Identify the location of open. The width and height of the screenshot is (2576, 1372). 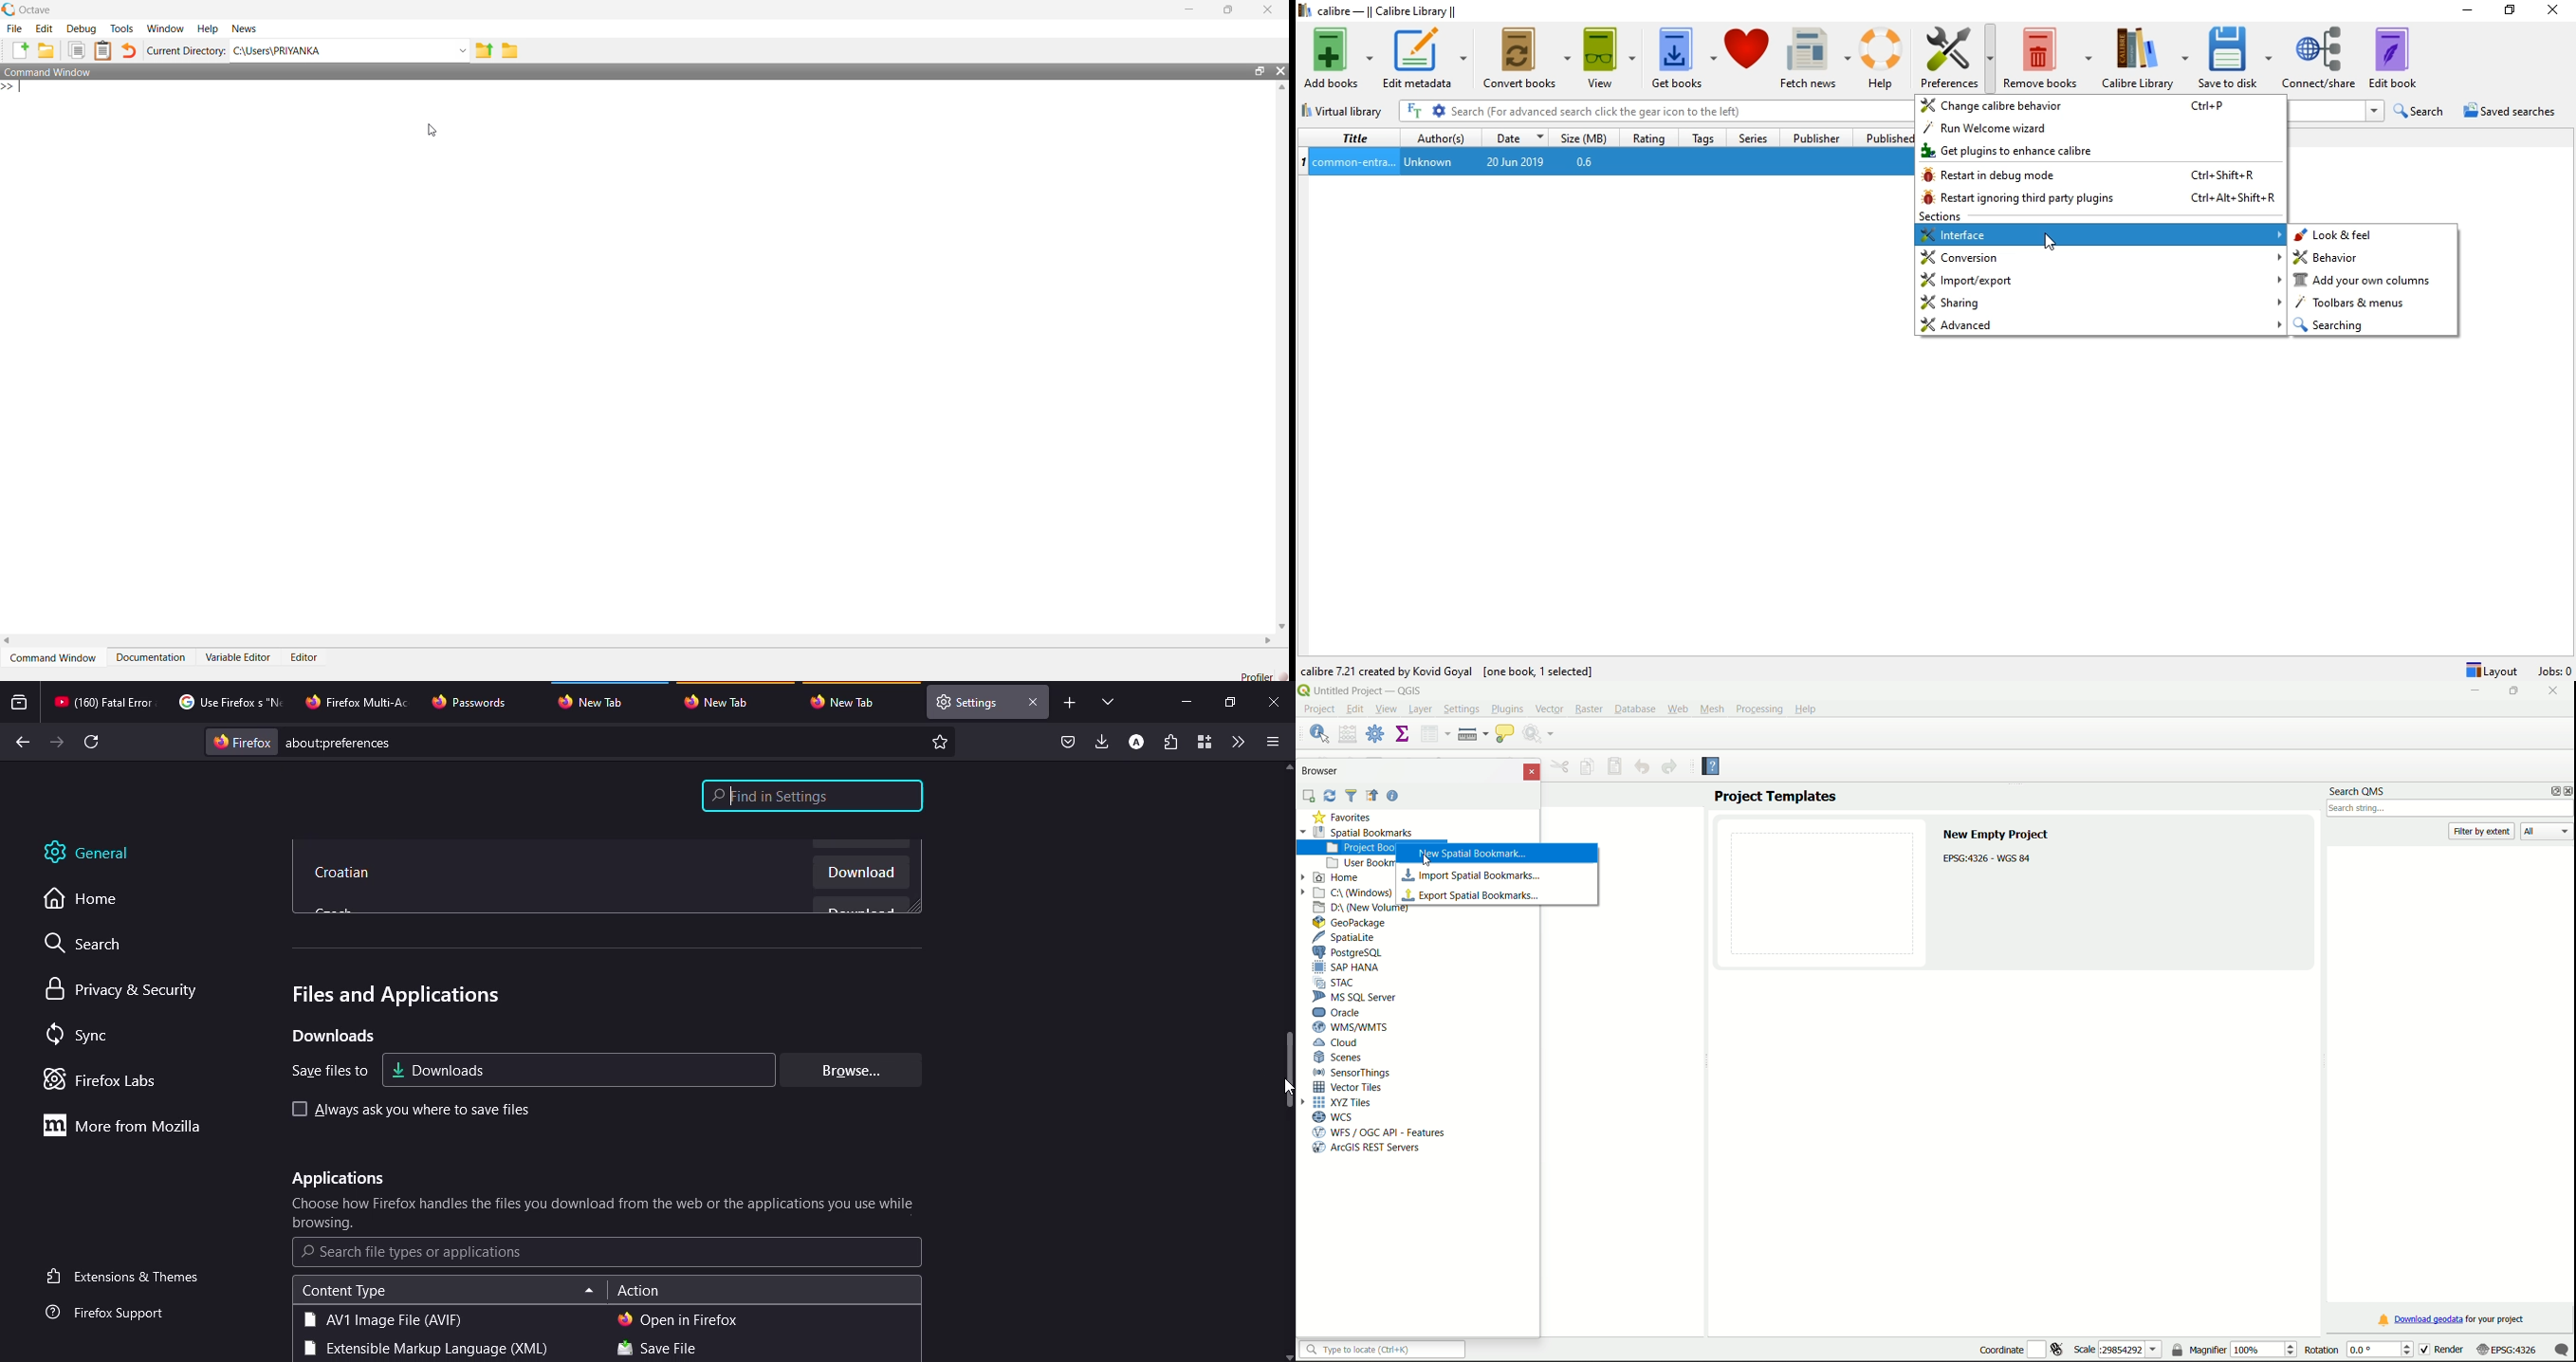
(678, 1319).